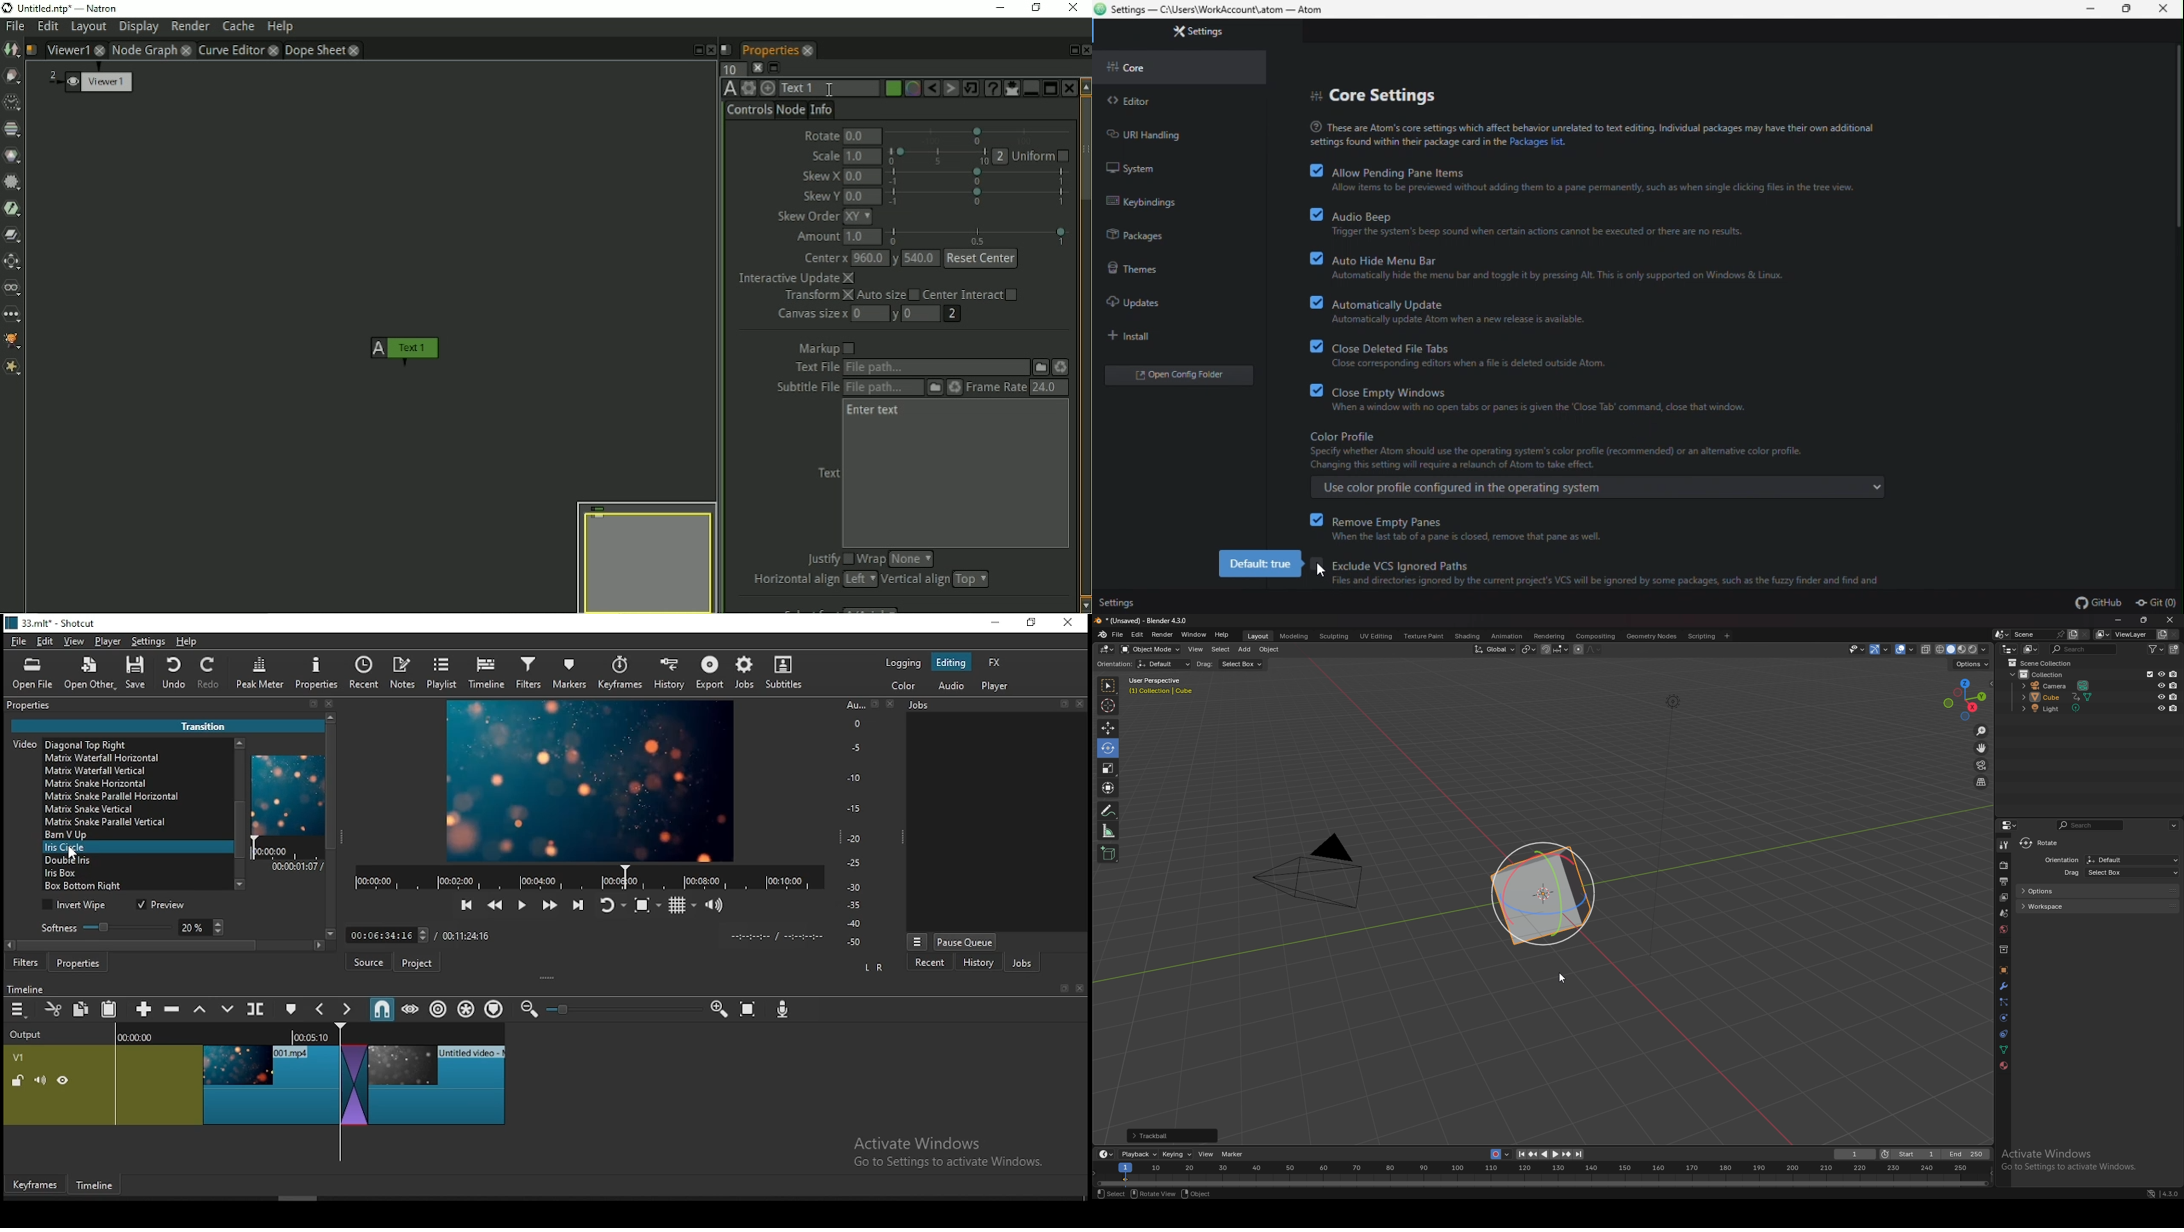 The height and width of the screenshot is (1232, 2184). I want to click on checkbox, so click(1309, 390).